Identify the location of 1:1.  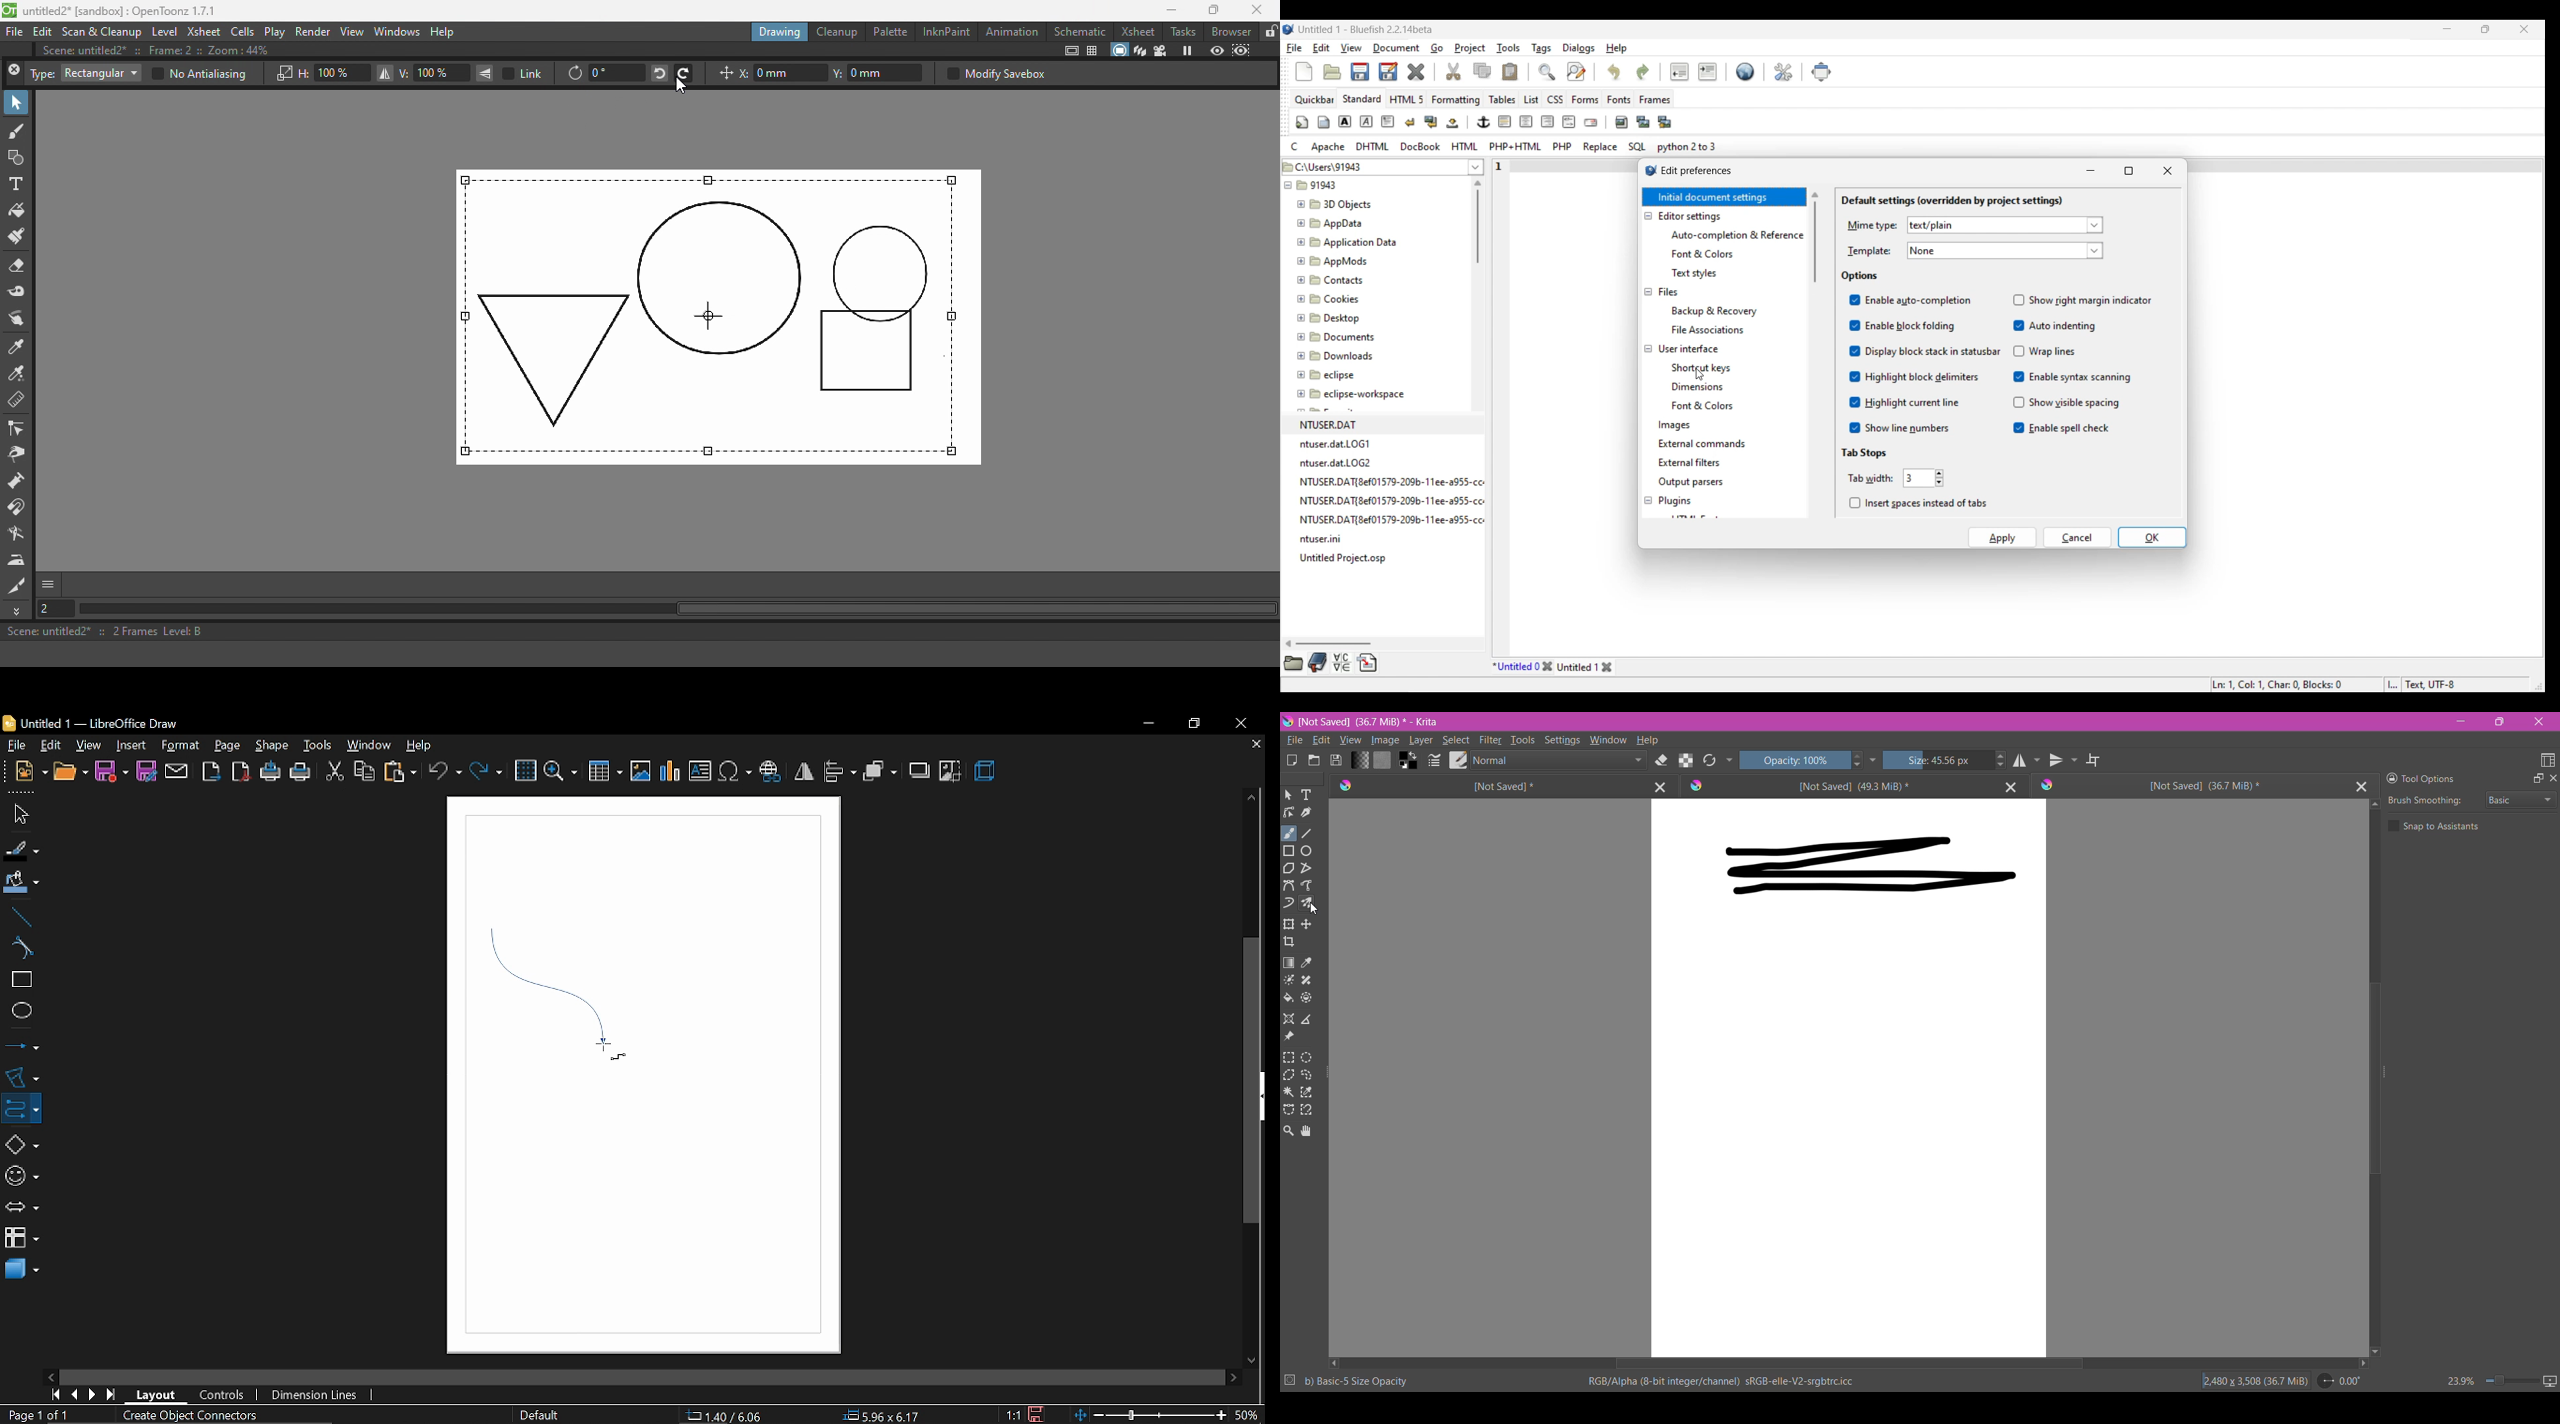
(1016, 1415).